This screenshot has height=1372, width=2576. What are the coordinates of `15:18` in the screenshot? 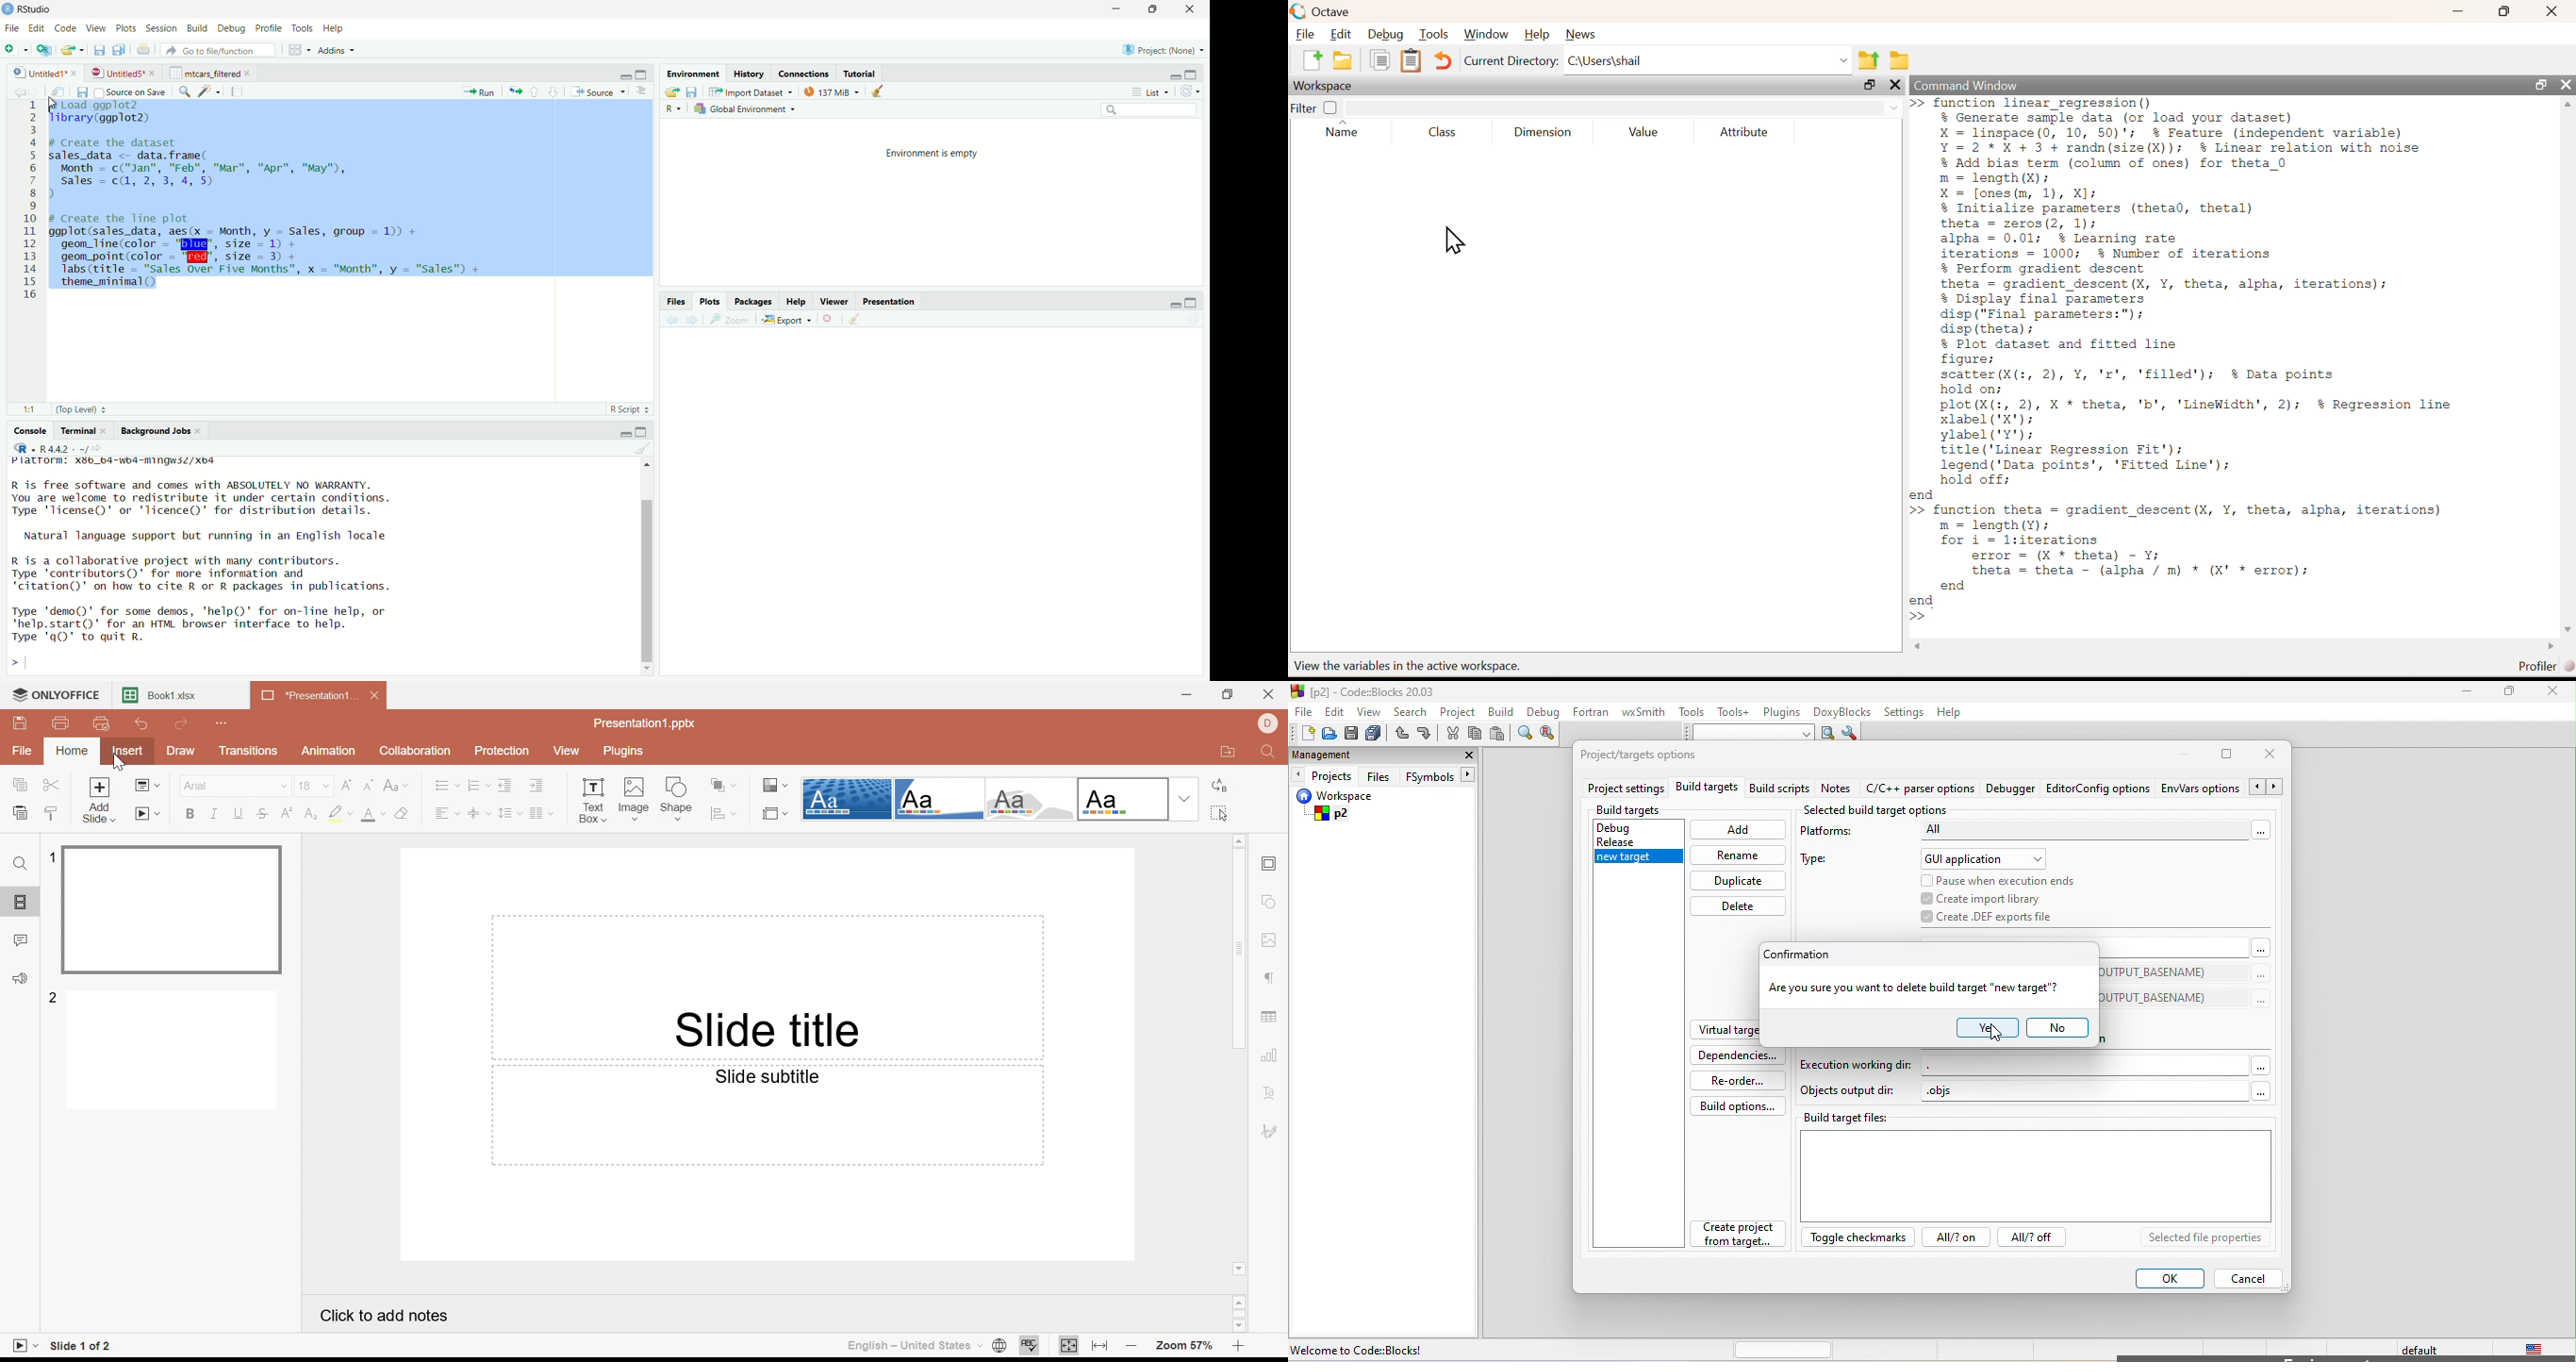 It's located at (32, 410).